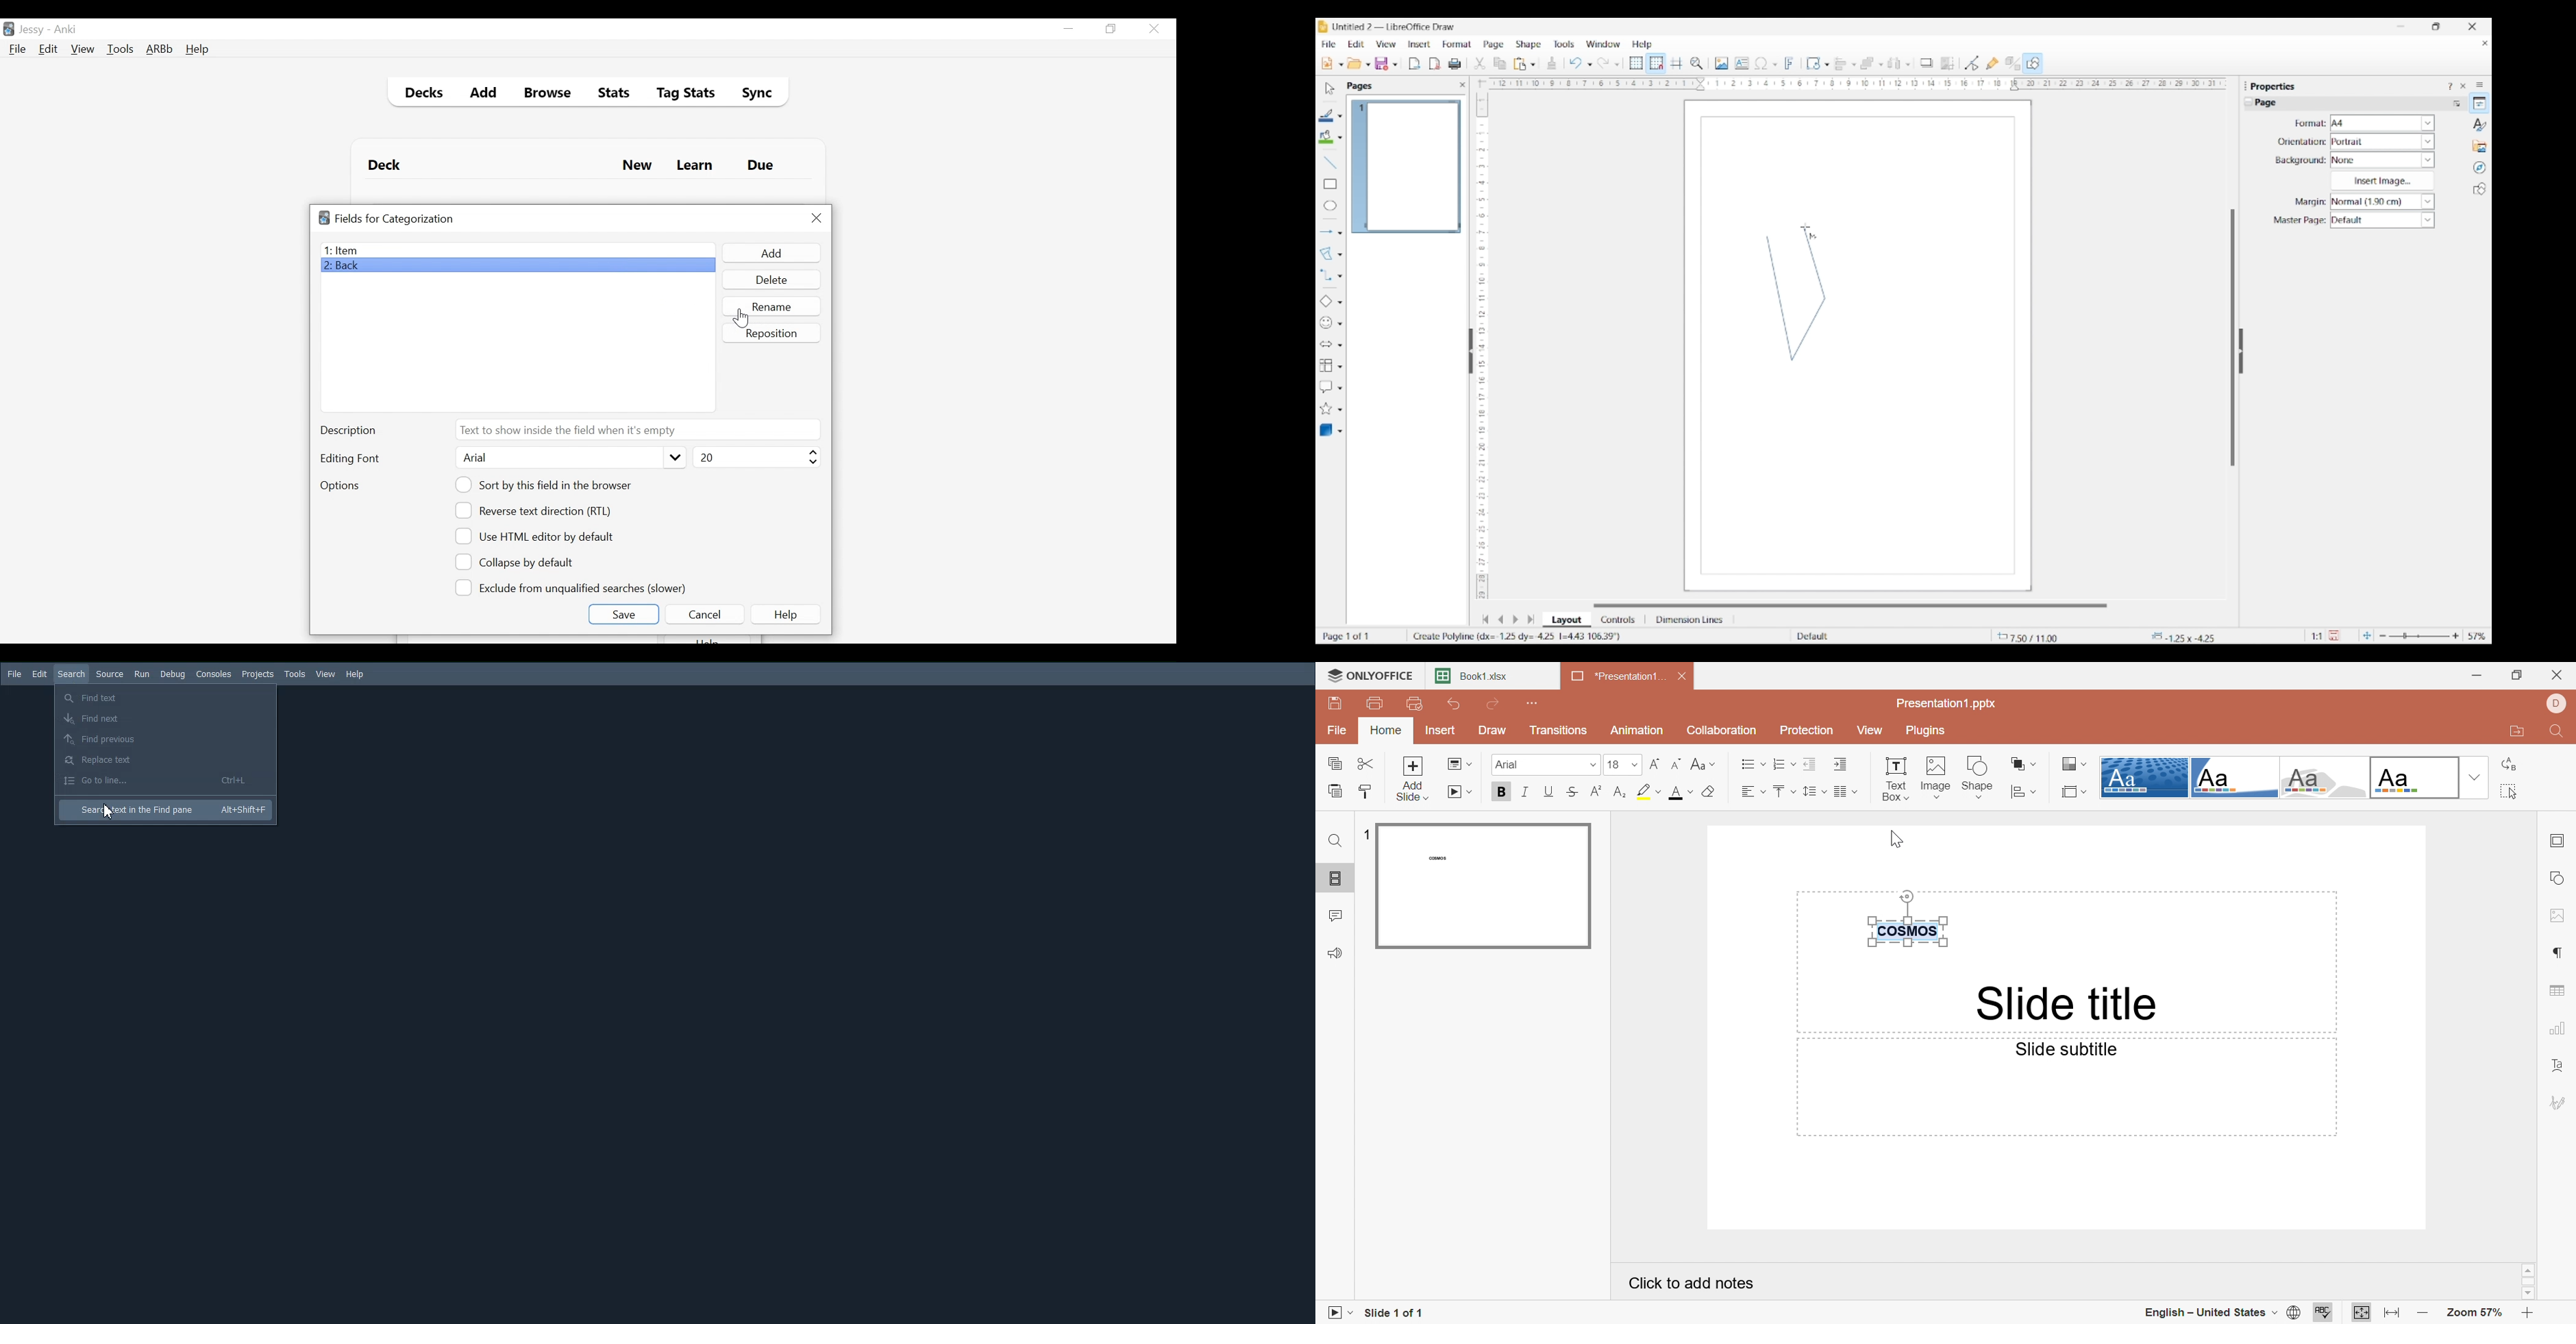  What do you see at coordinates (1356, 44) in the screenshot?
I see `Edit` at bounding box center [1356, 44].